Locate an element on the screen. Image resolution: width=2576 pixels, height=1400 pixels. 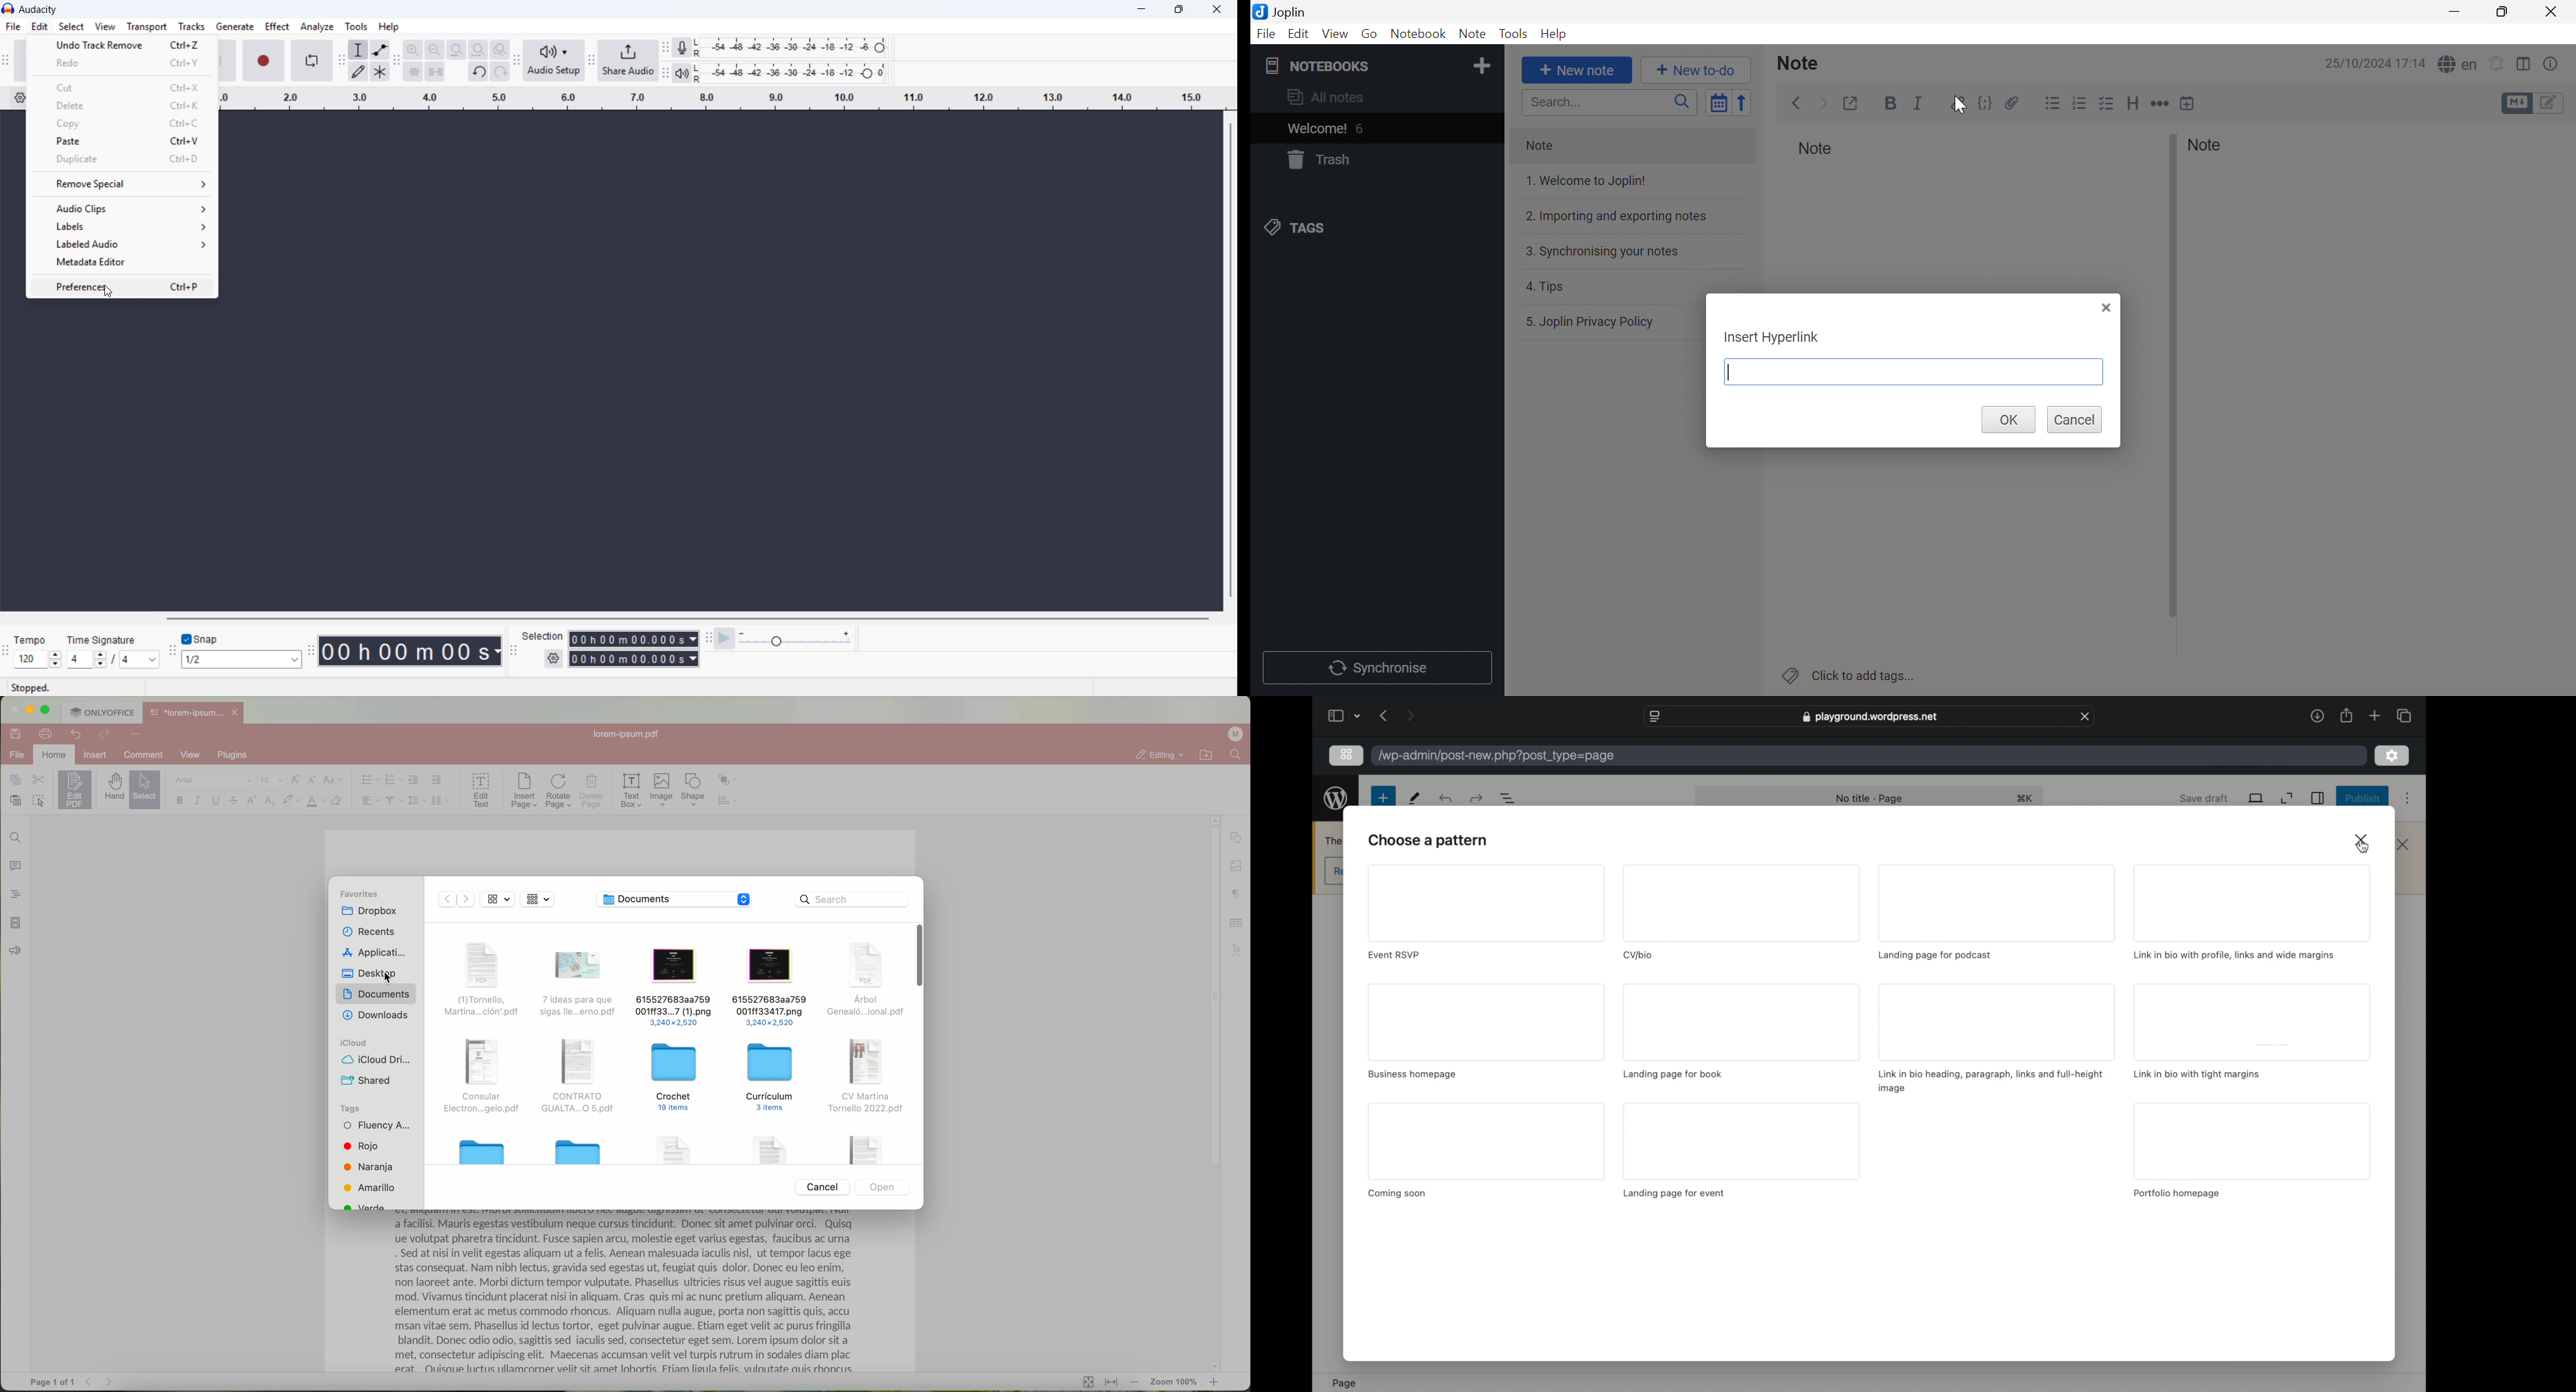
vertical align is located at coordinates (394, 801).